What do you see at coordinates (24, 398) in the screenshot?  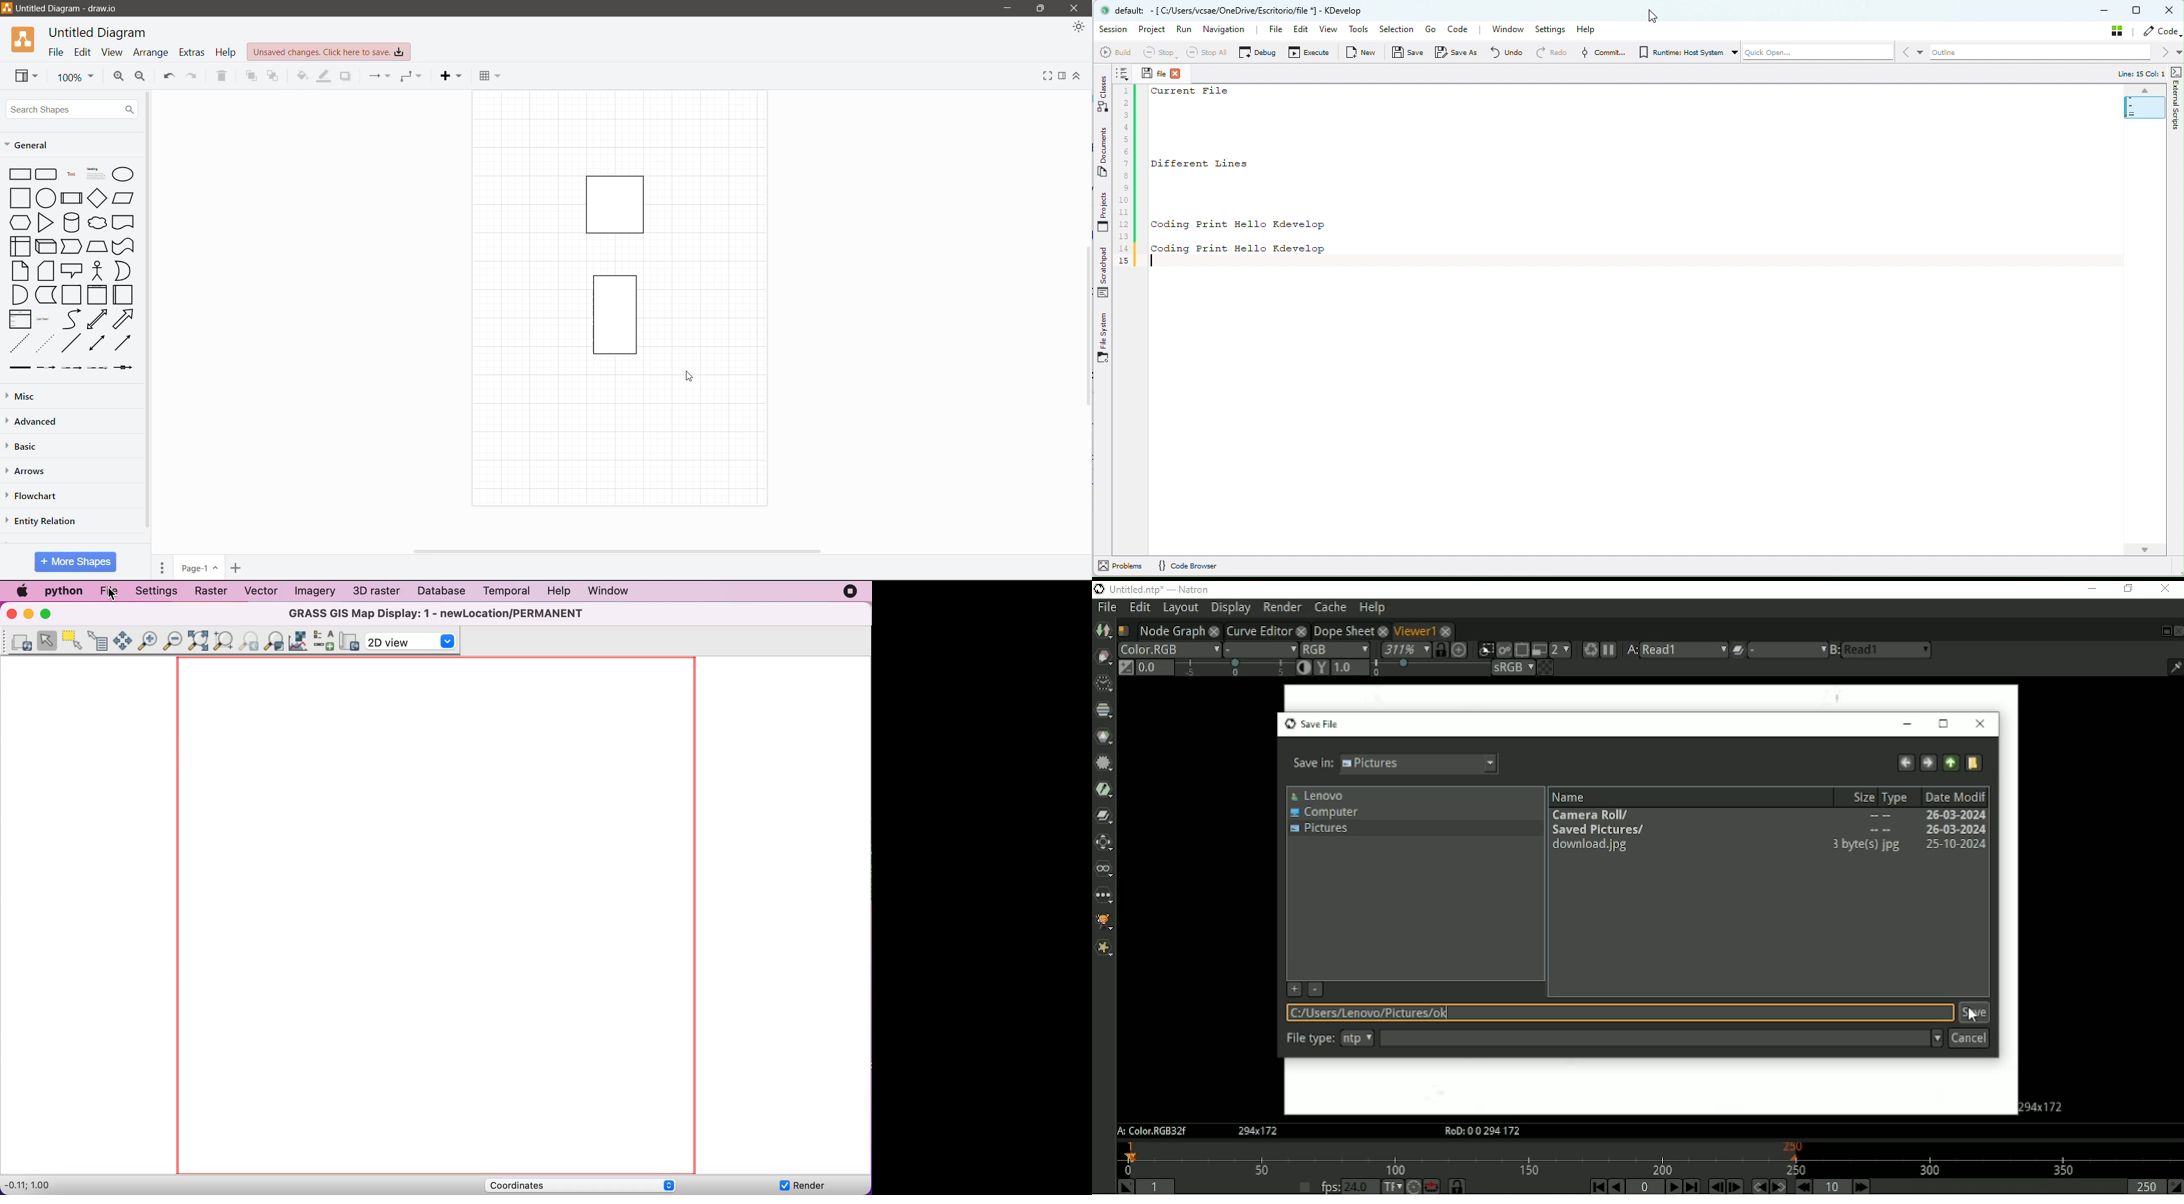 I see `Misc` at bounding box center [24, 398].